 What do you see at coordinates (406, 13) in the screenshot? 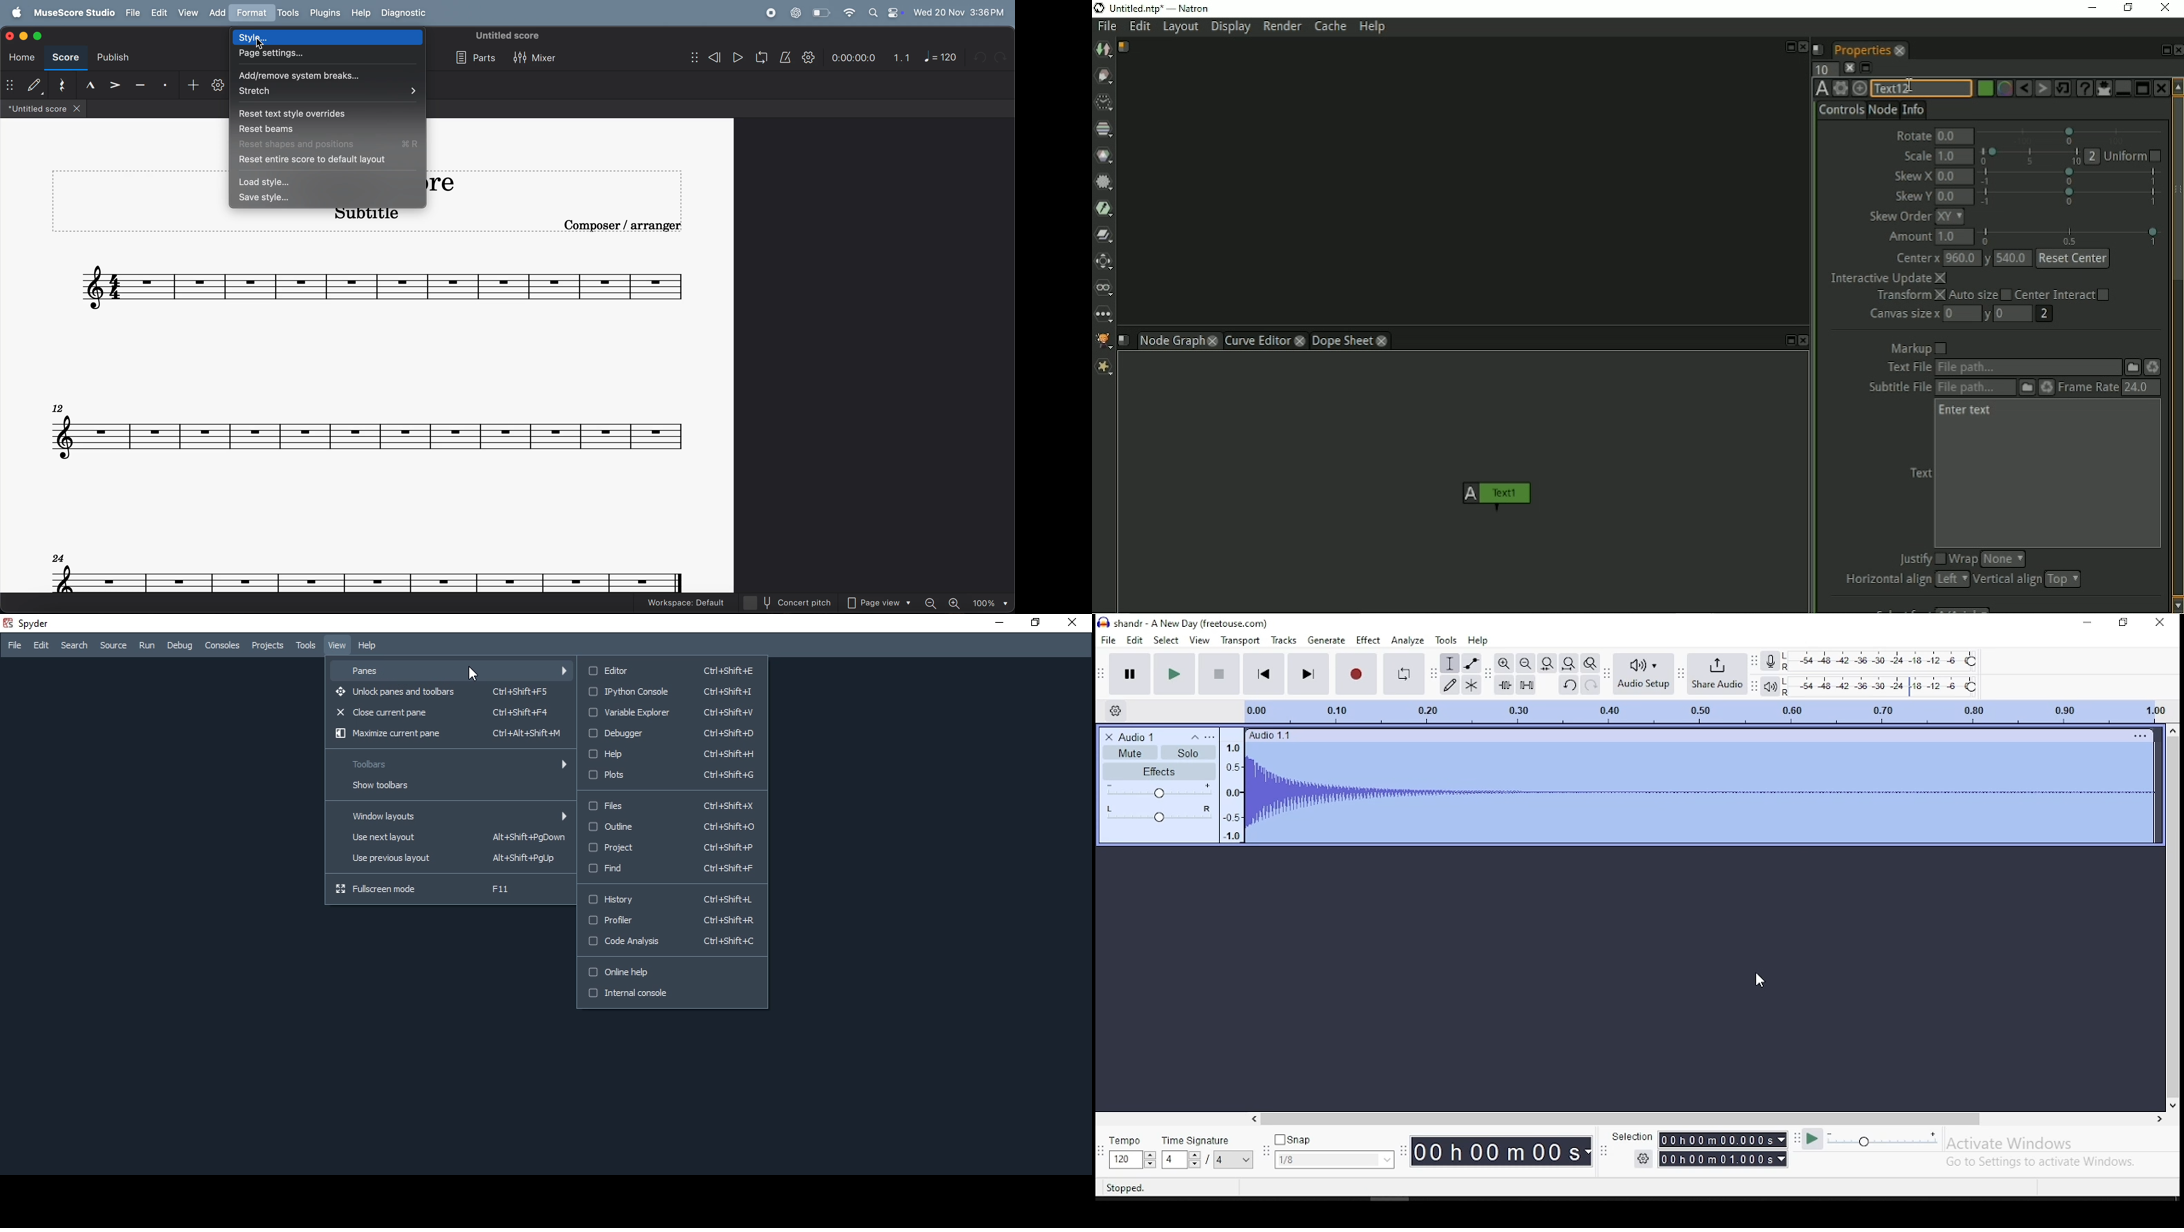
I see `diagnostics` at bounding box center [406, 13].